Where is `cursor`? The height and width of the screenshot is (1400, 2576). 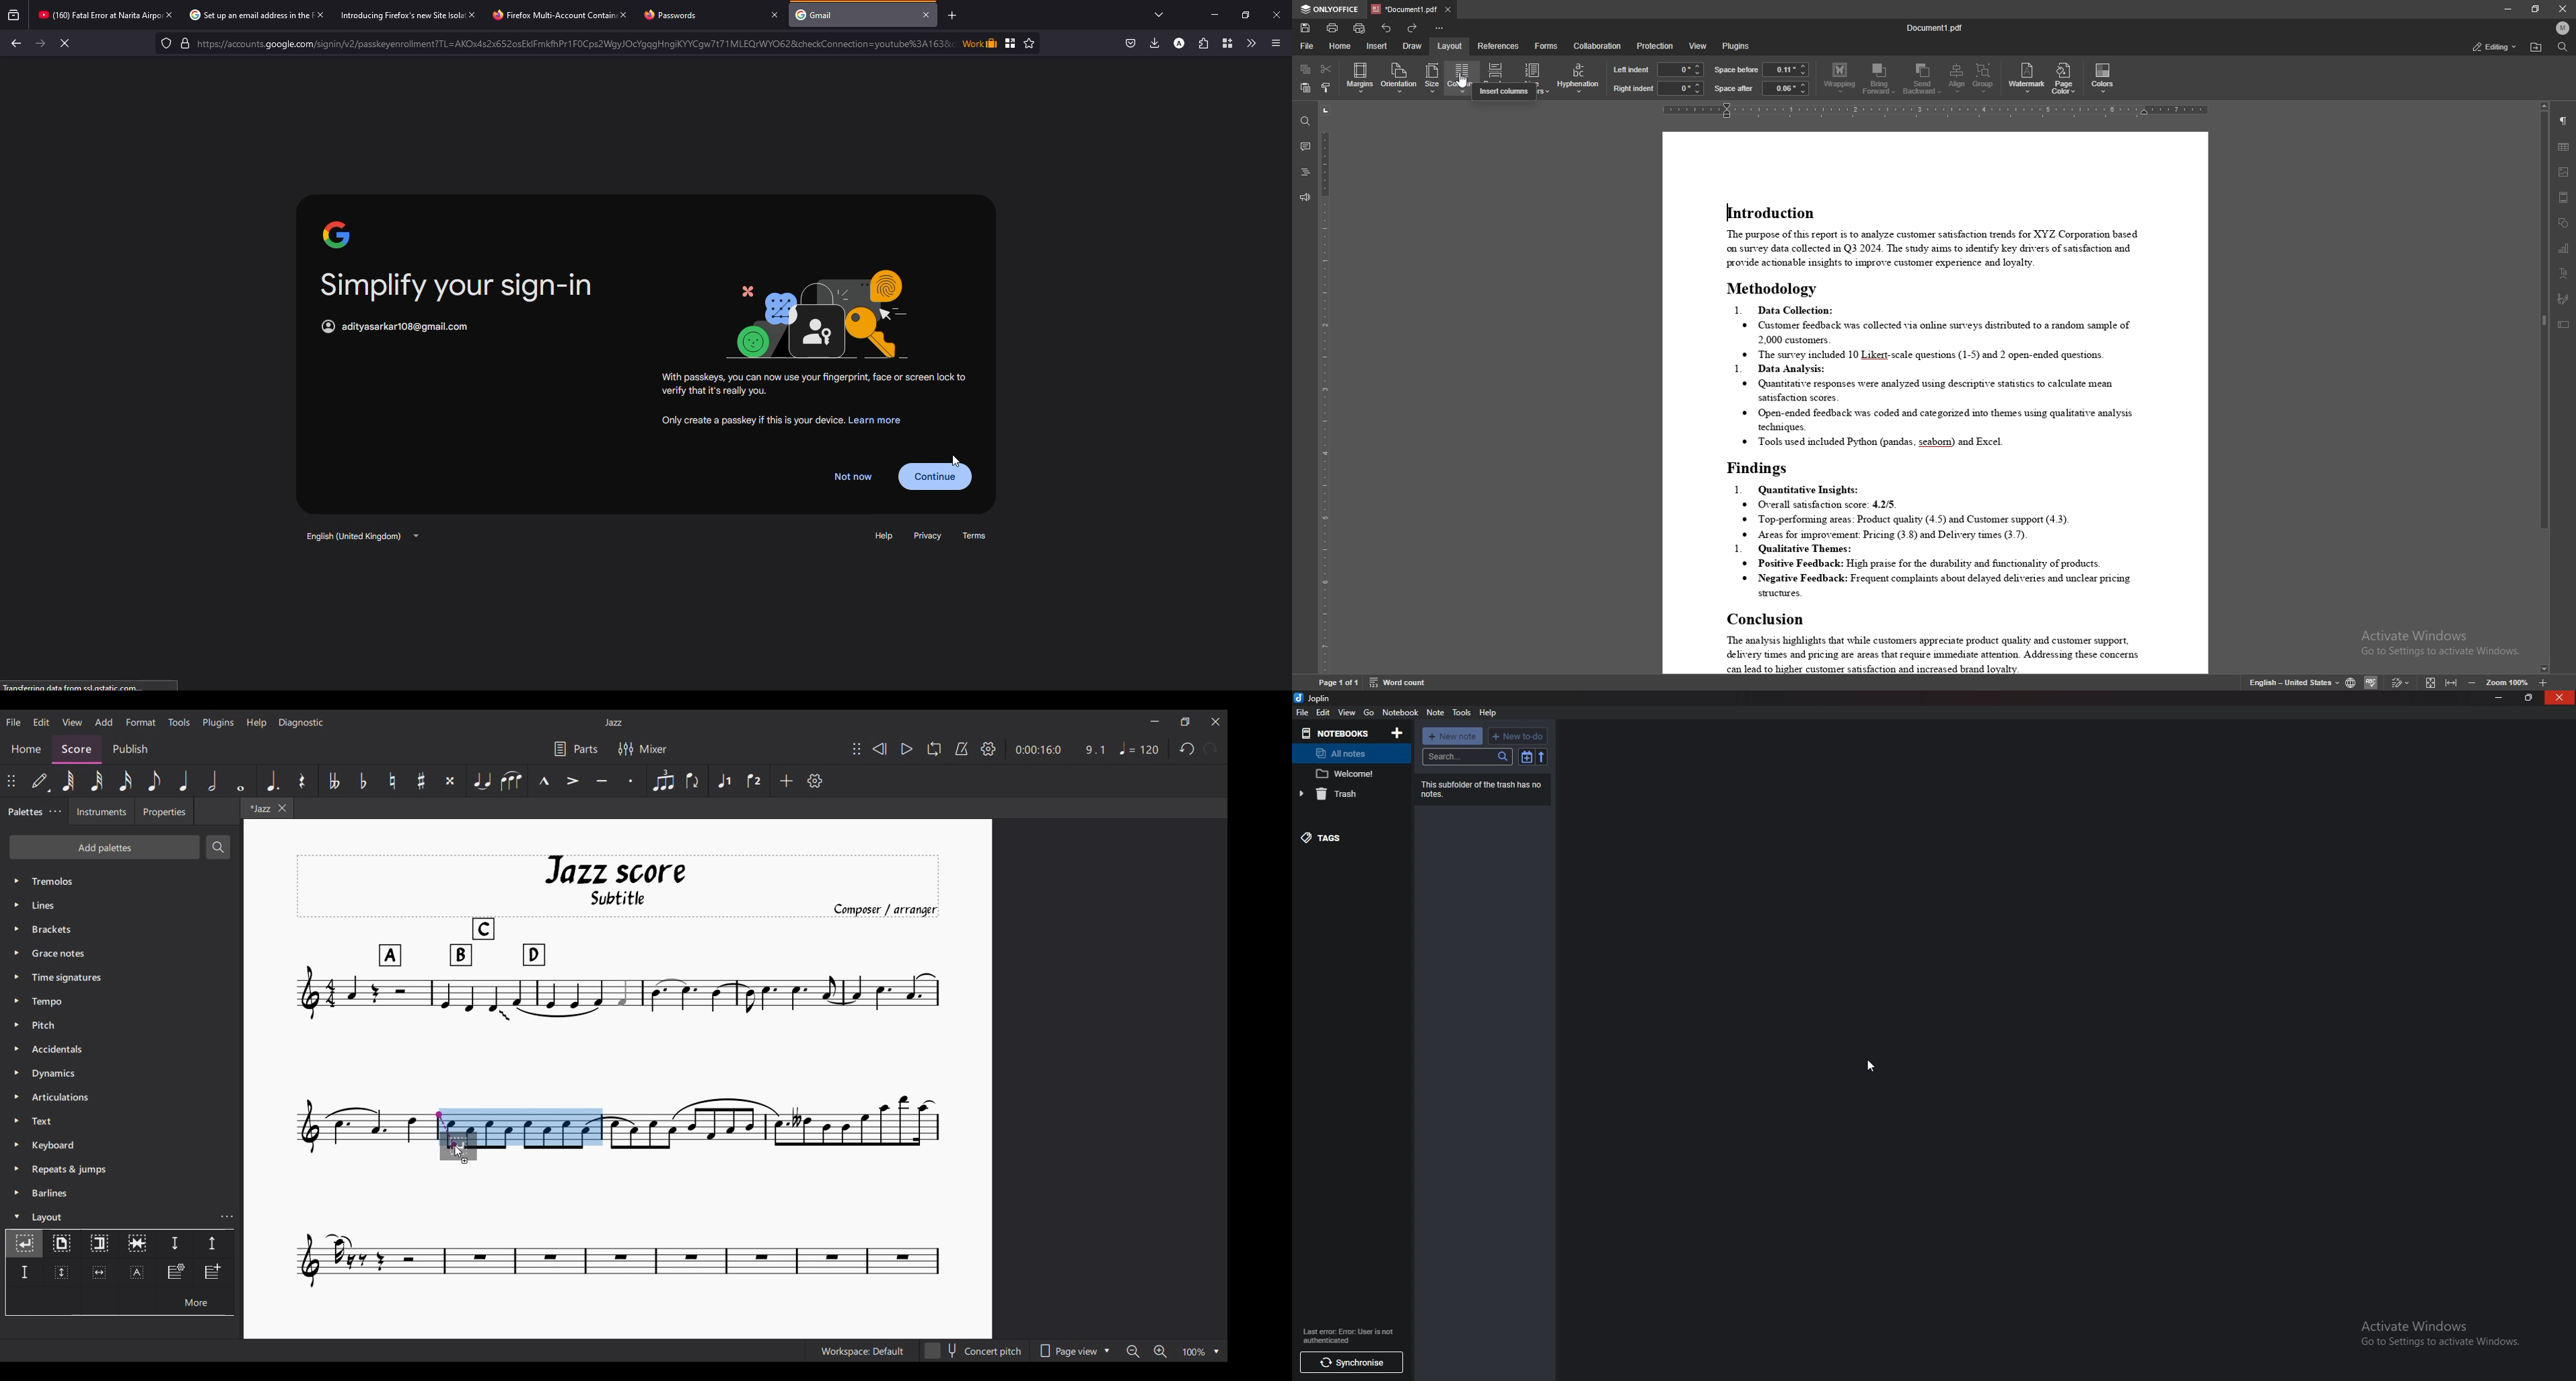 cursor is located at coordinates (955, 456).